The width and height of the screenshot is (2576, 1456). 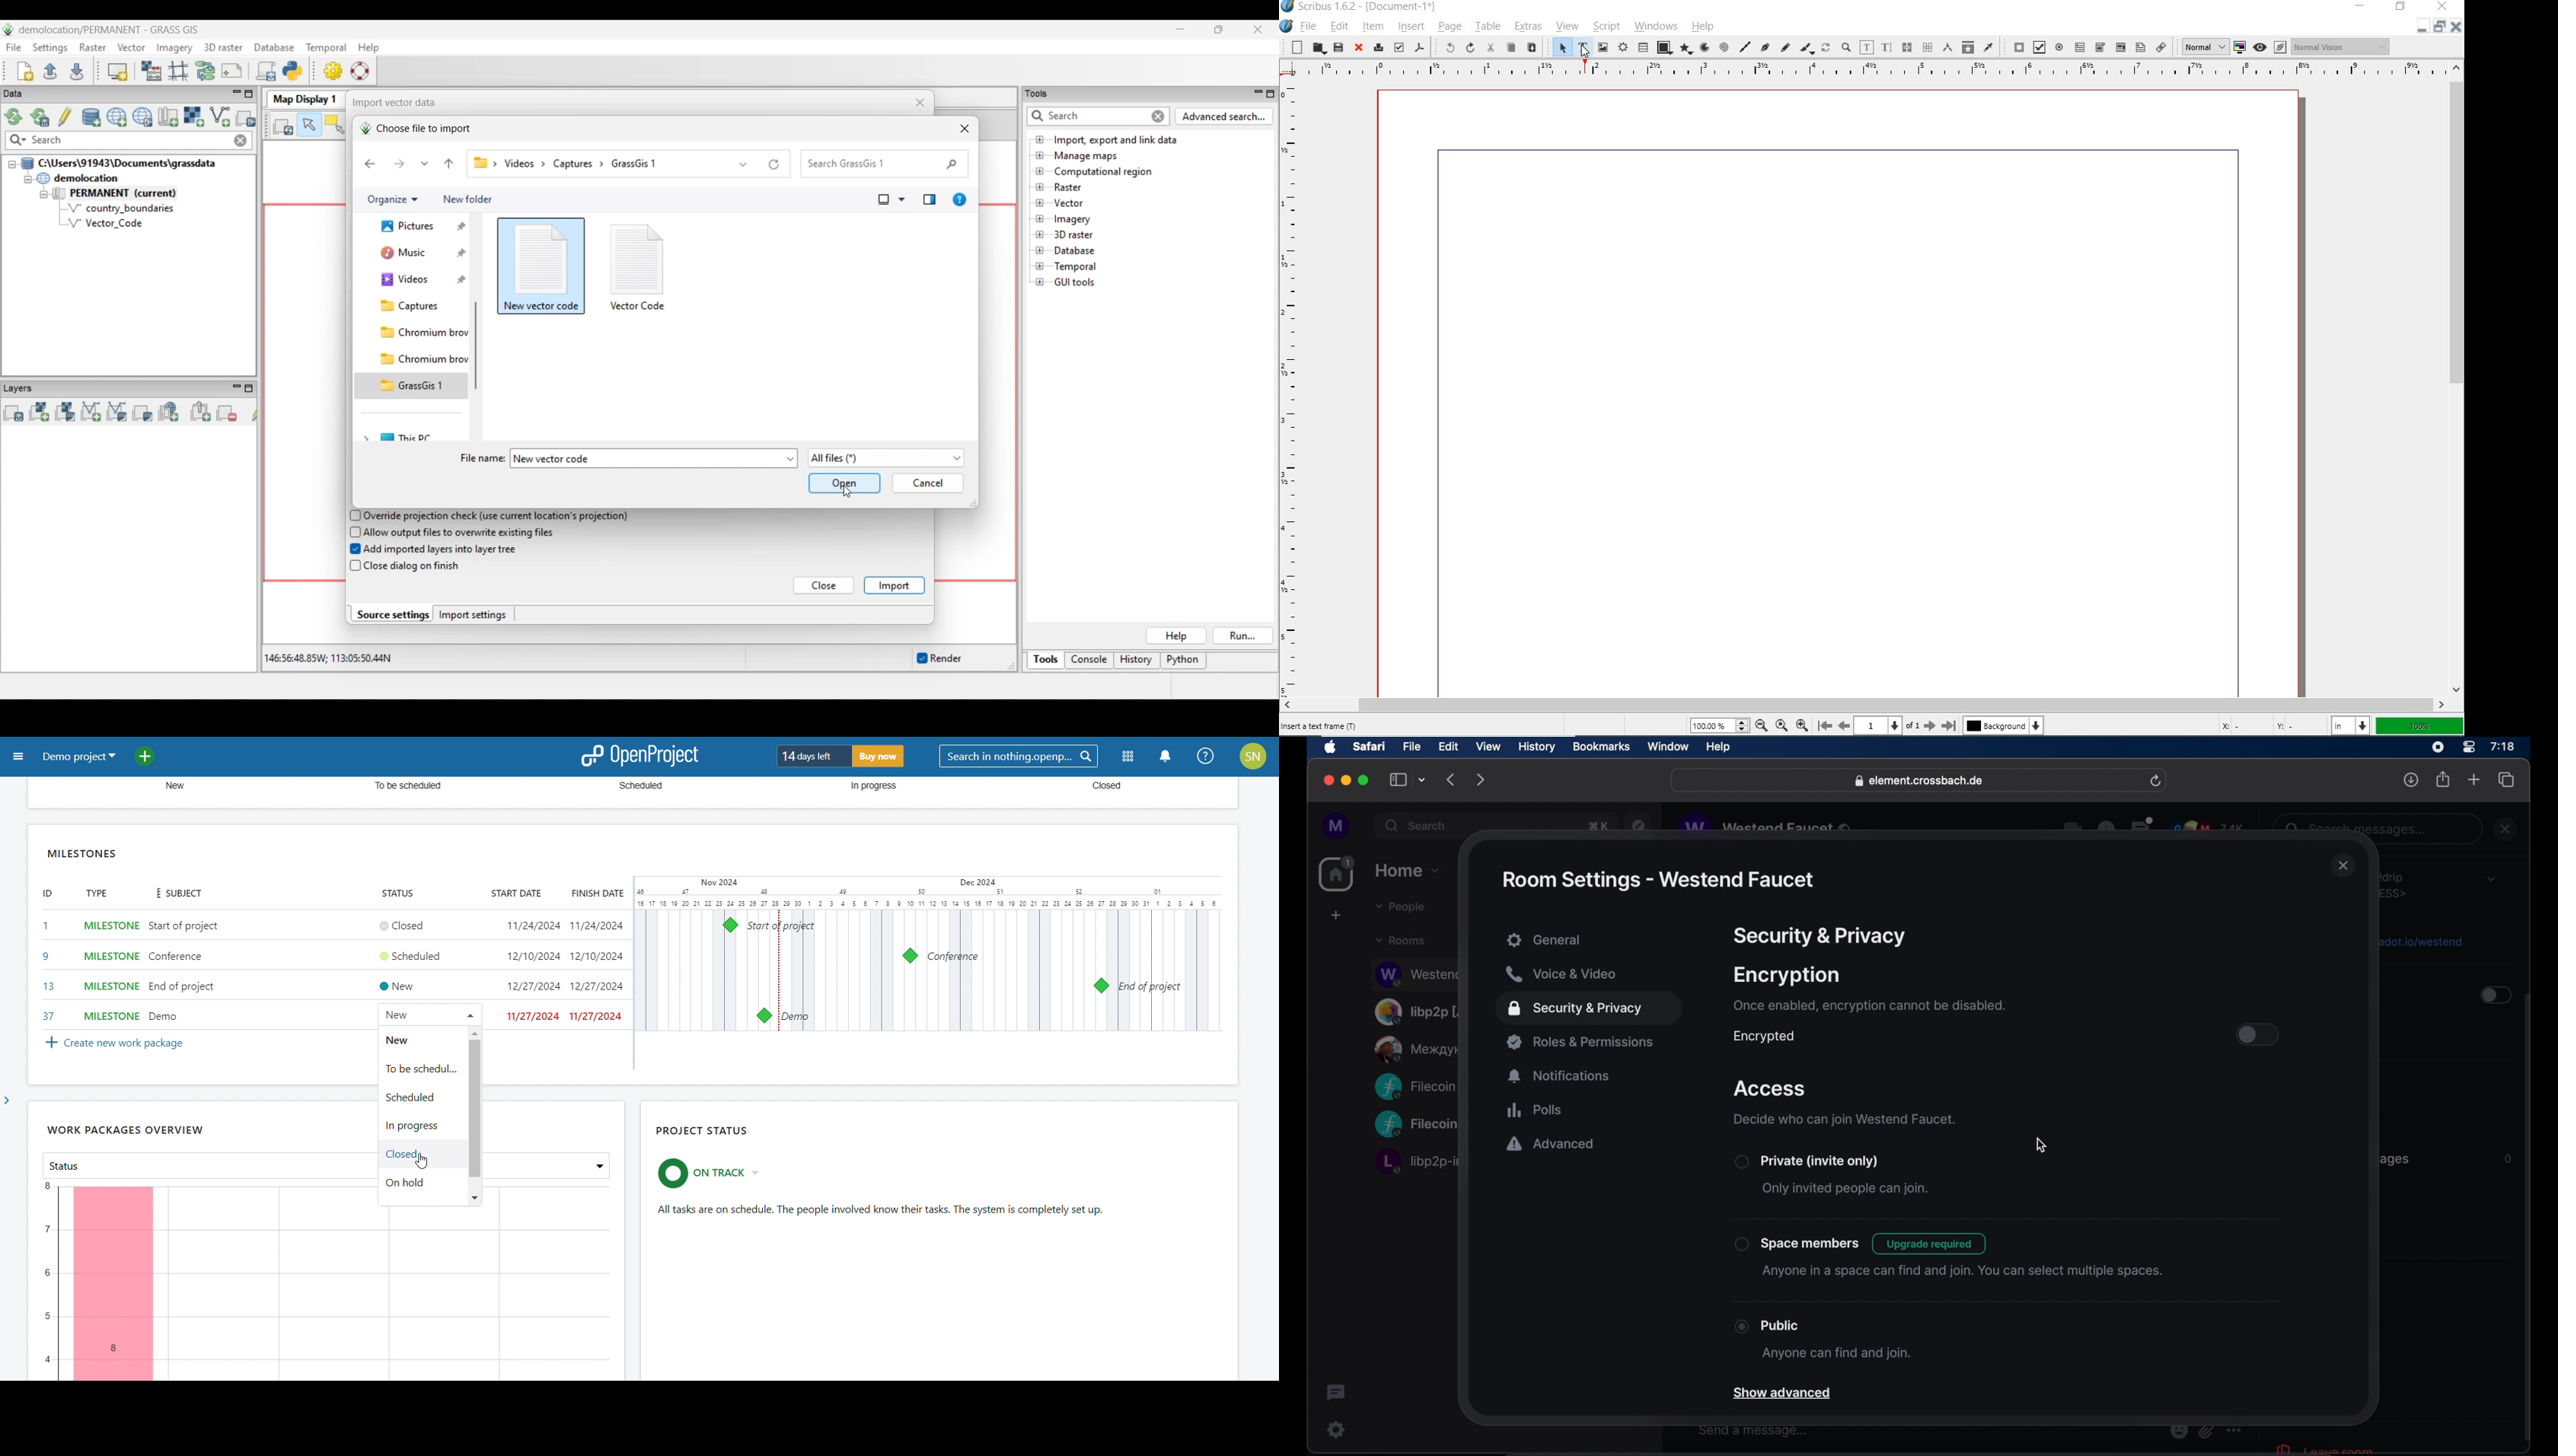 What do you see at coordinates (2038, 47) in the screenshot?
I see `pdf check box` at bounding box center [2038, 47].